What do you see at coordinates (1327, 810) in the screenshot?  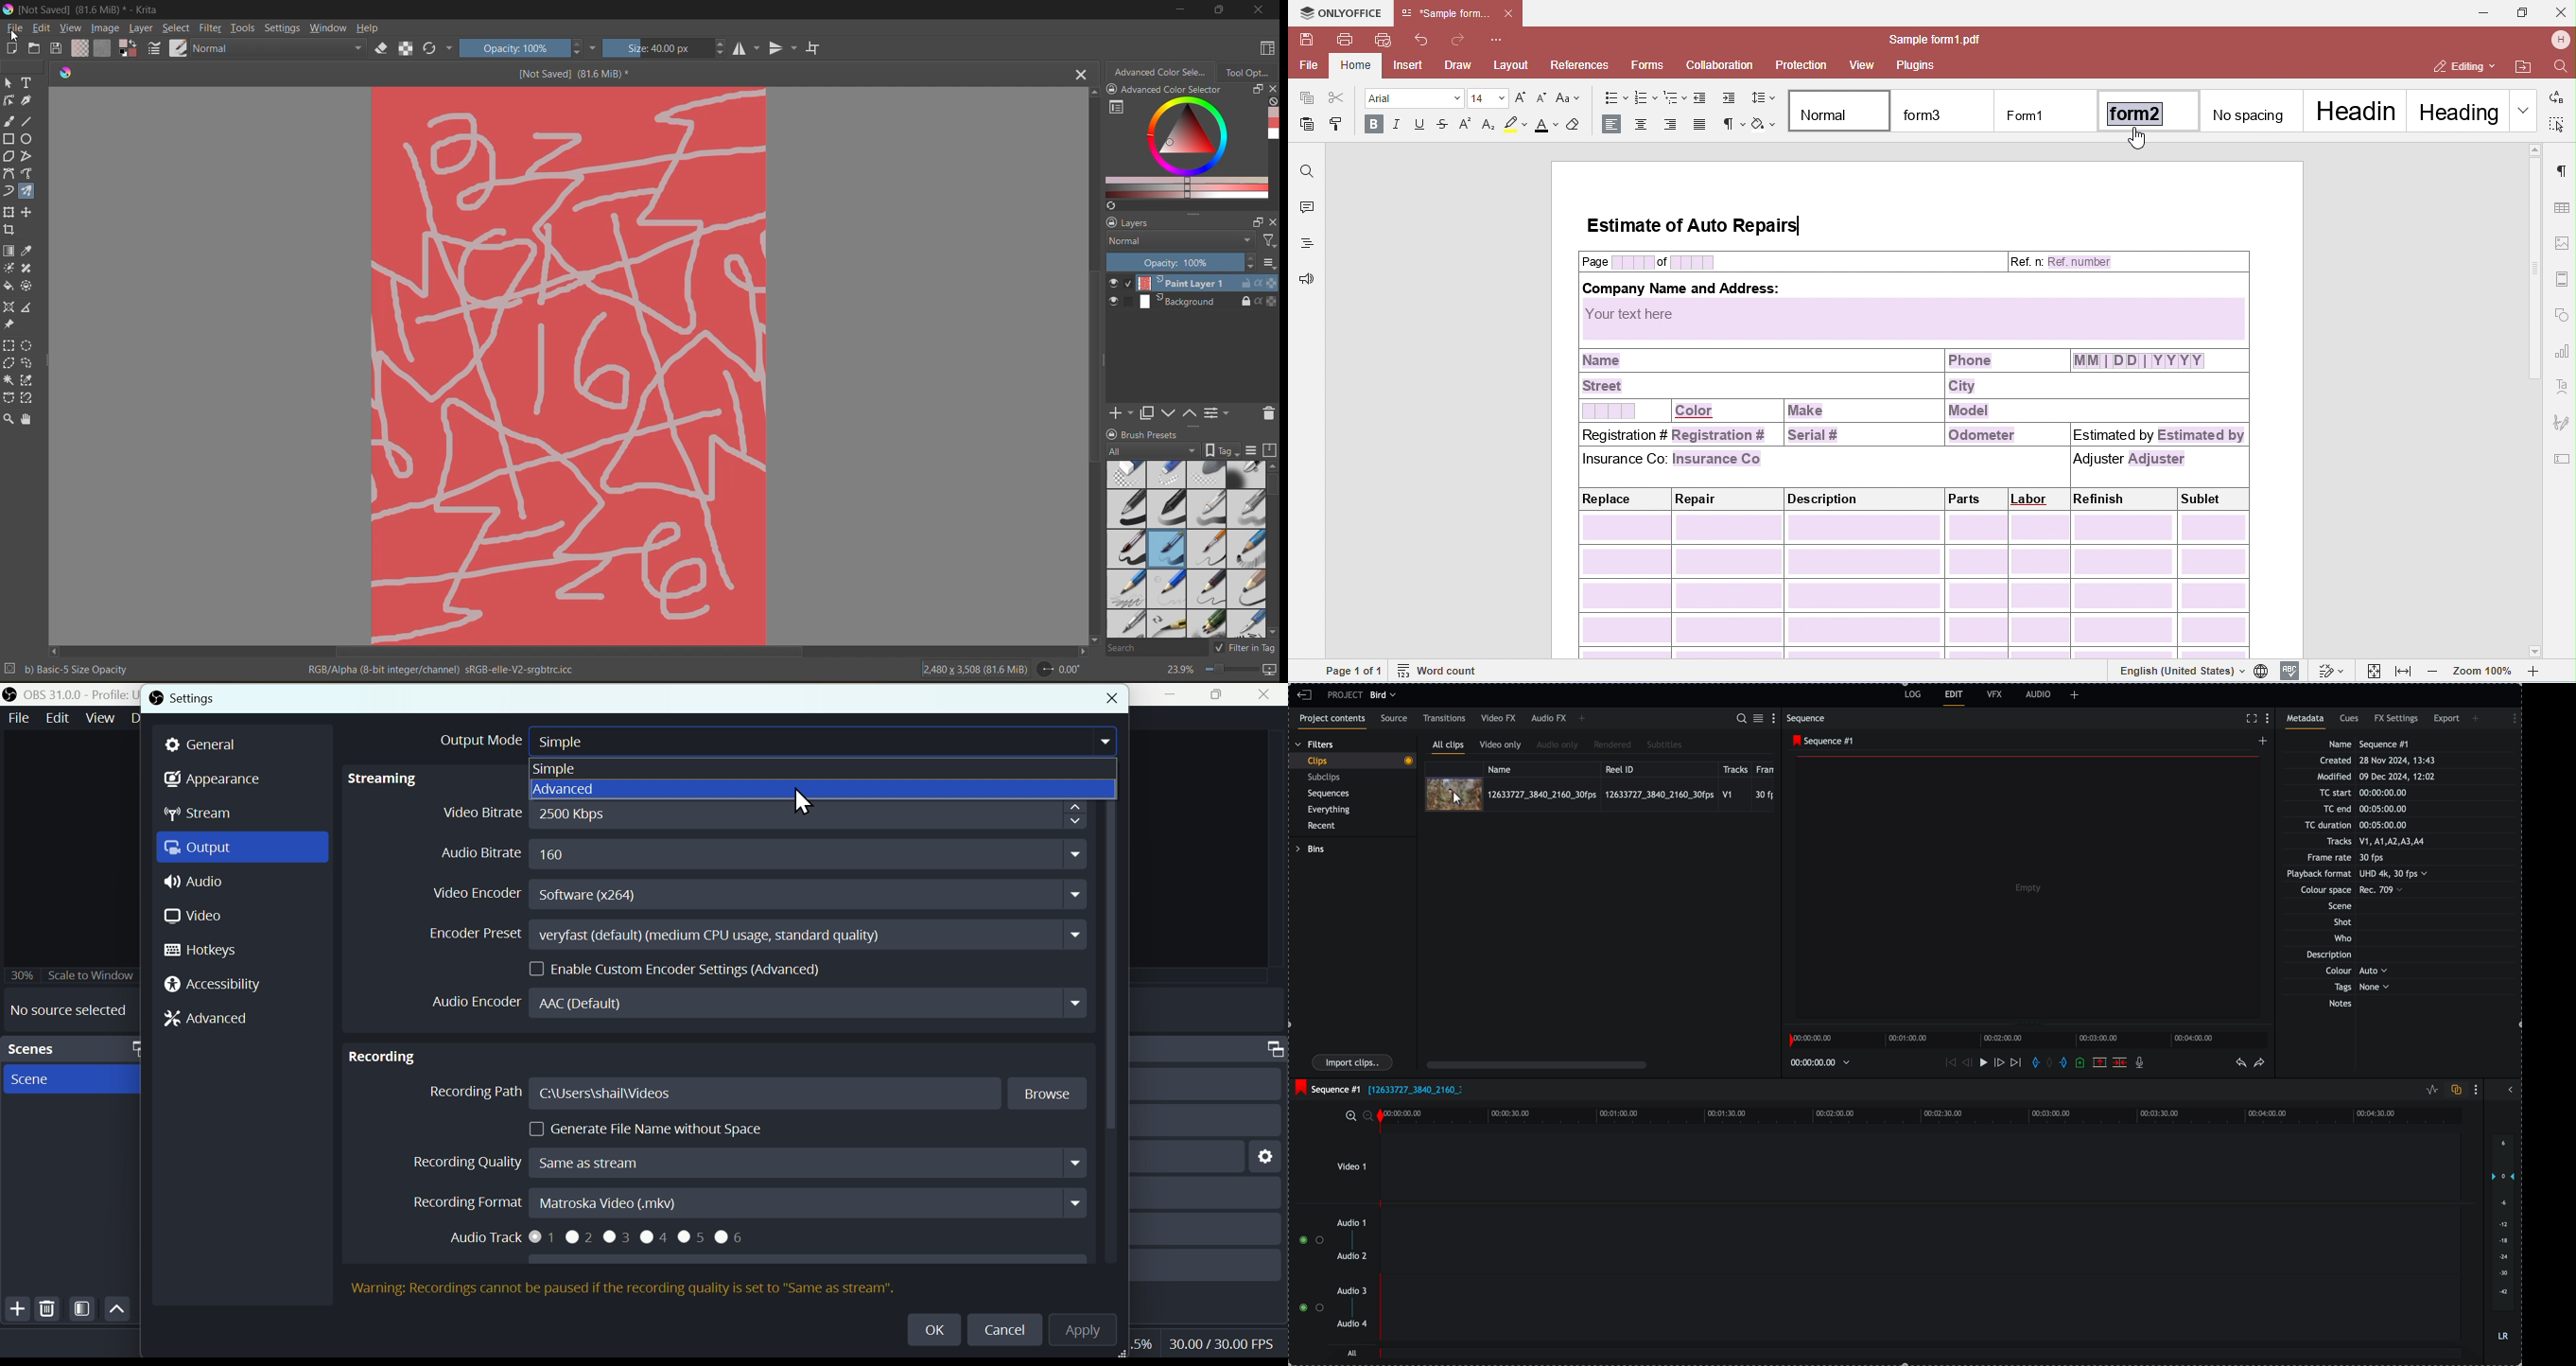 I see `` at bounding box center [1327, 810].